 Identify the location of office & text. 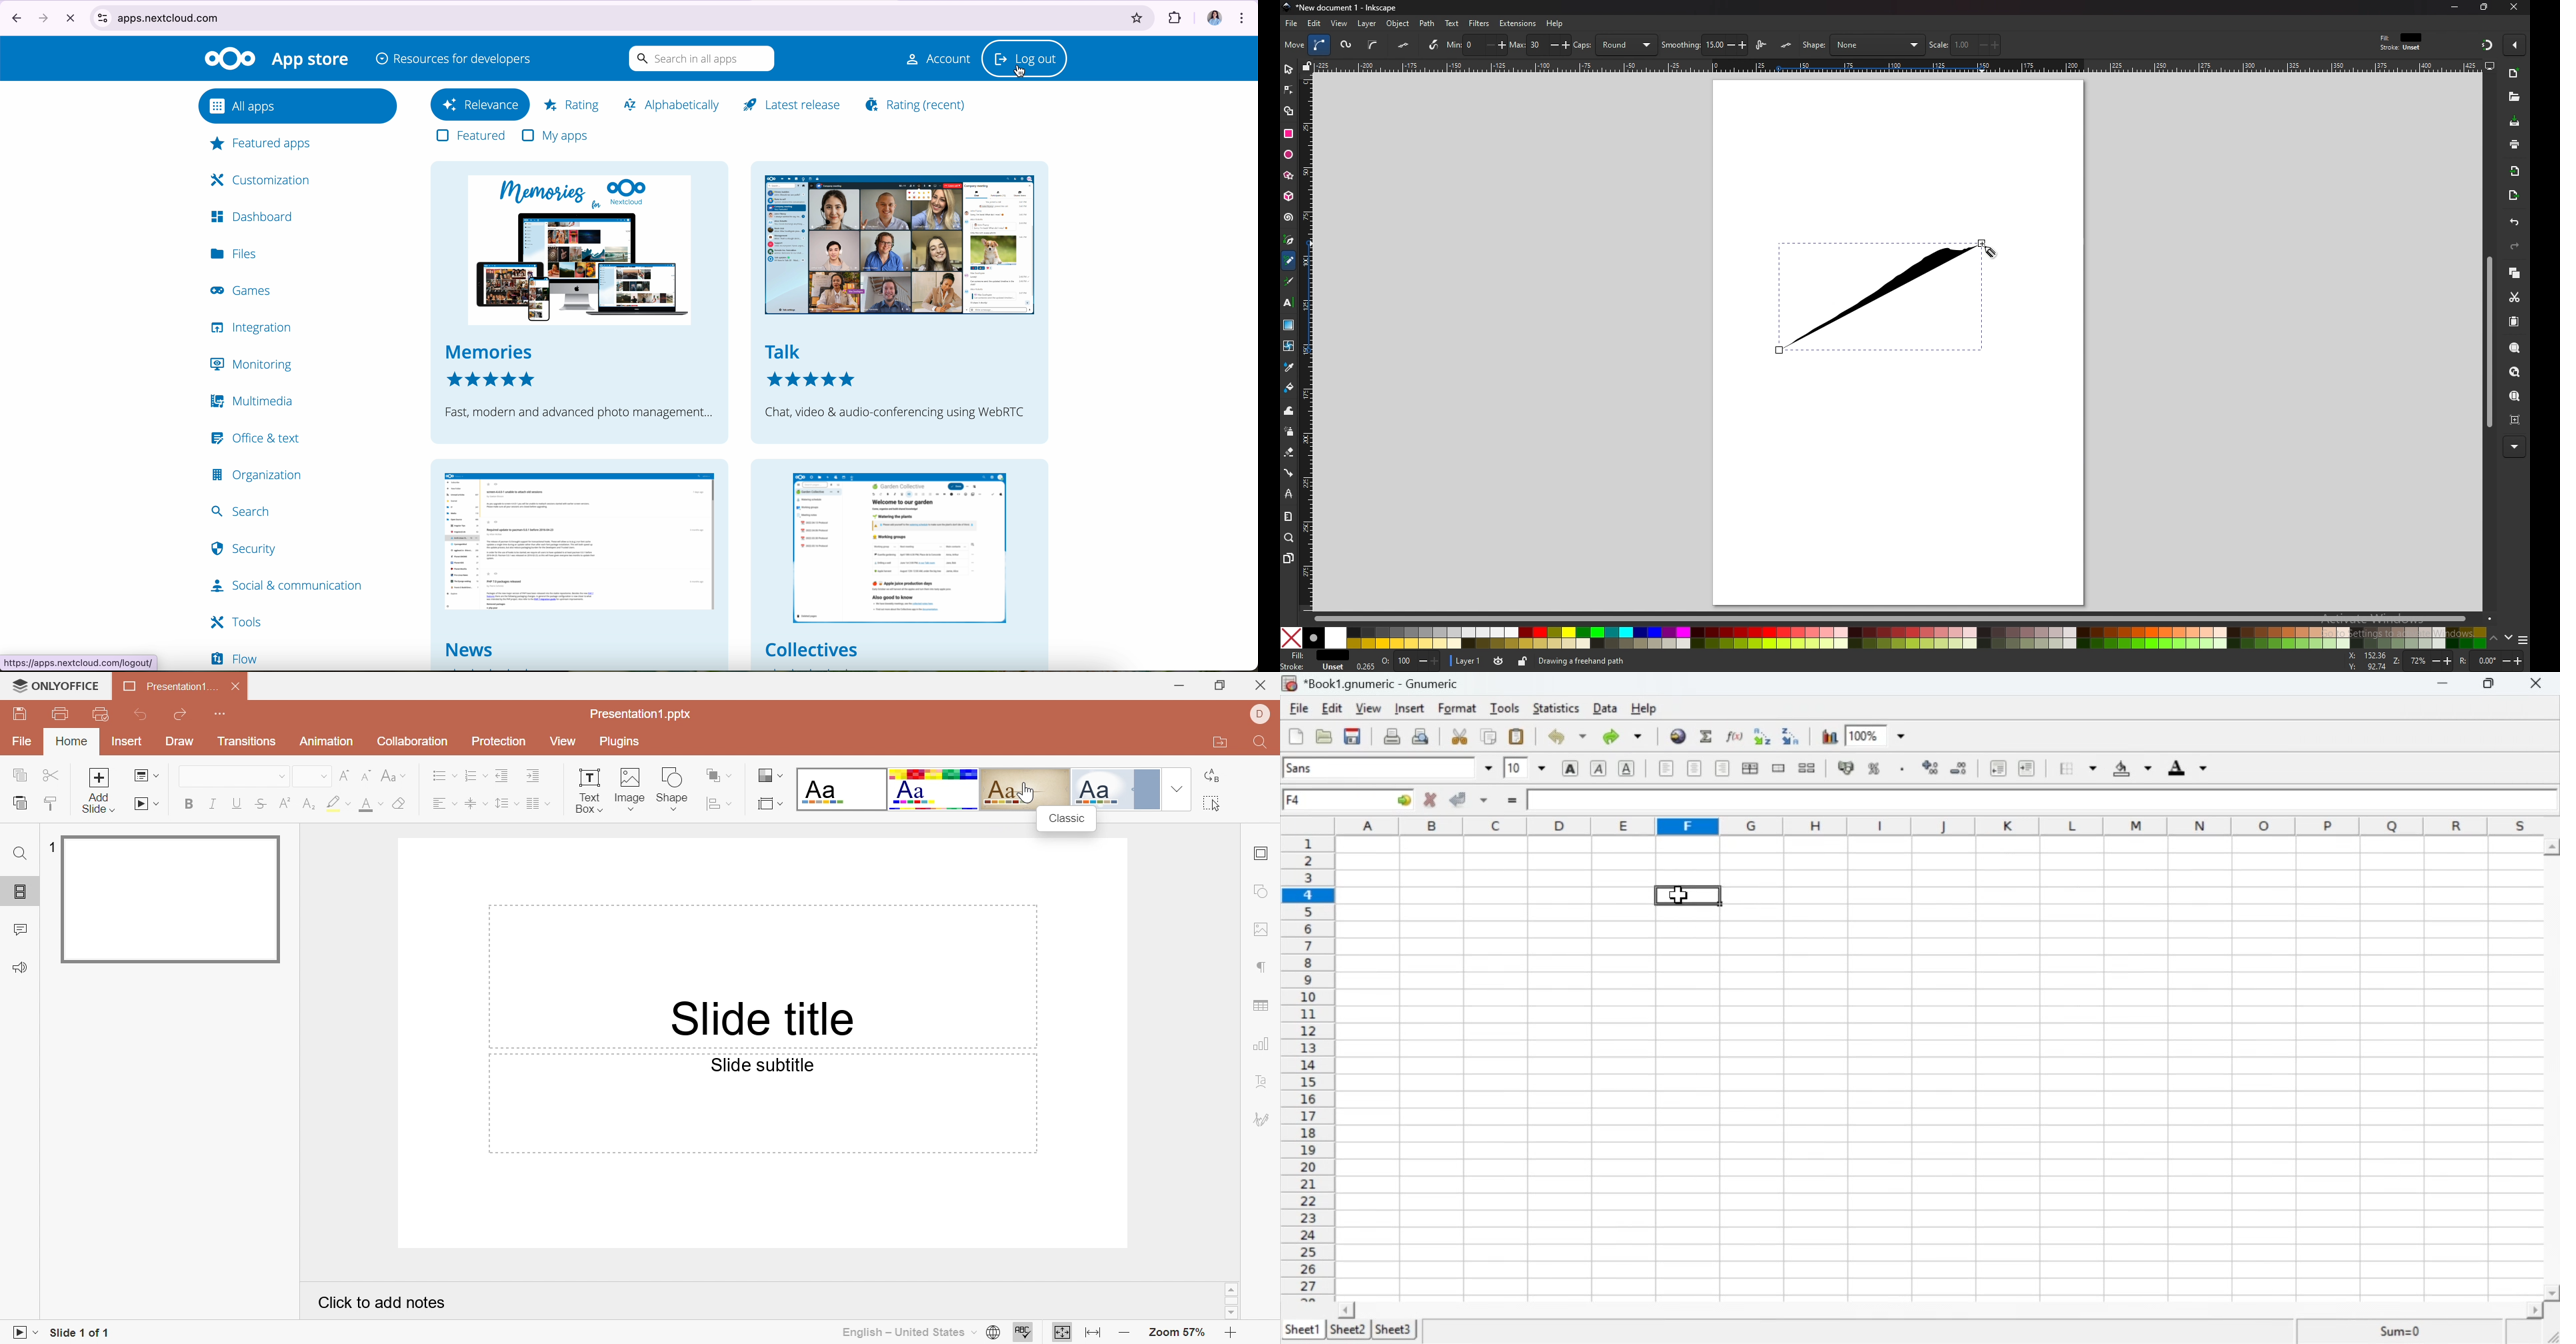
(256, 438).